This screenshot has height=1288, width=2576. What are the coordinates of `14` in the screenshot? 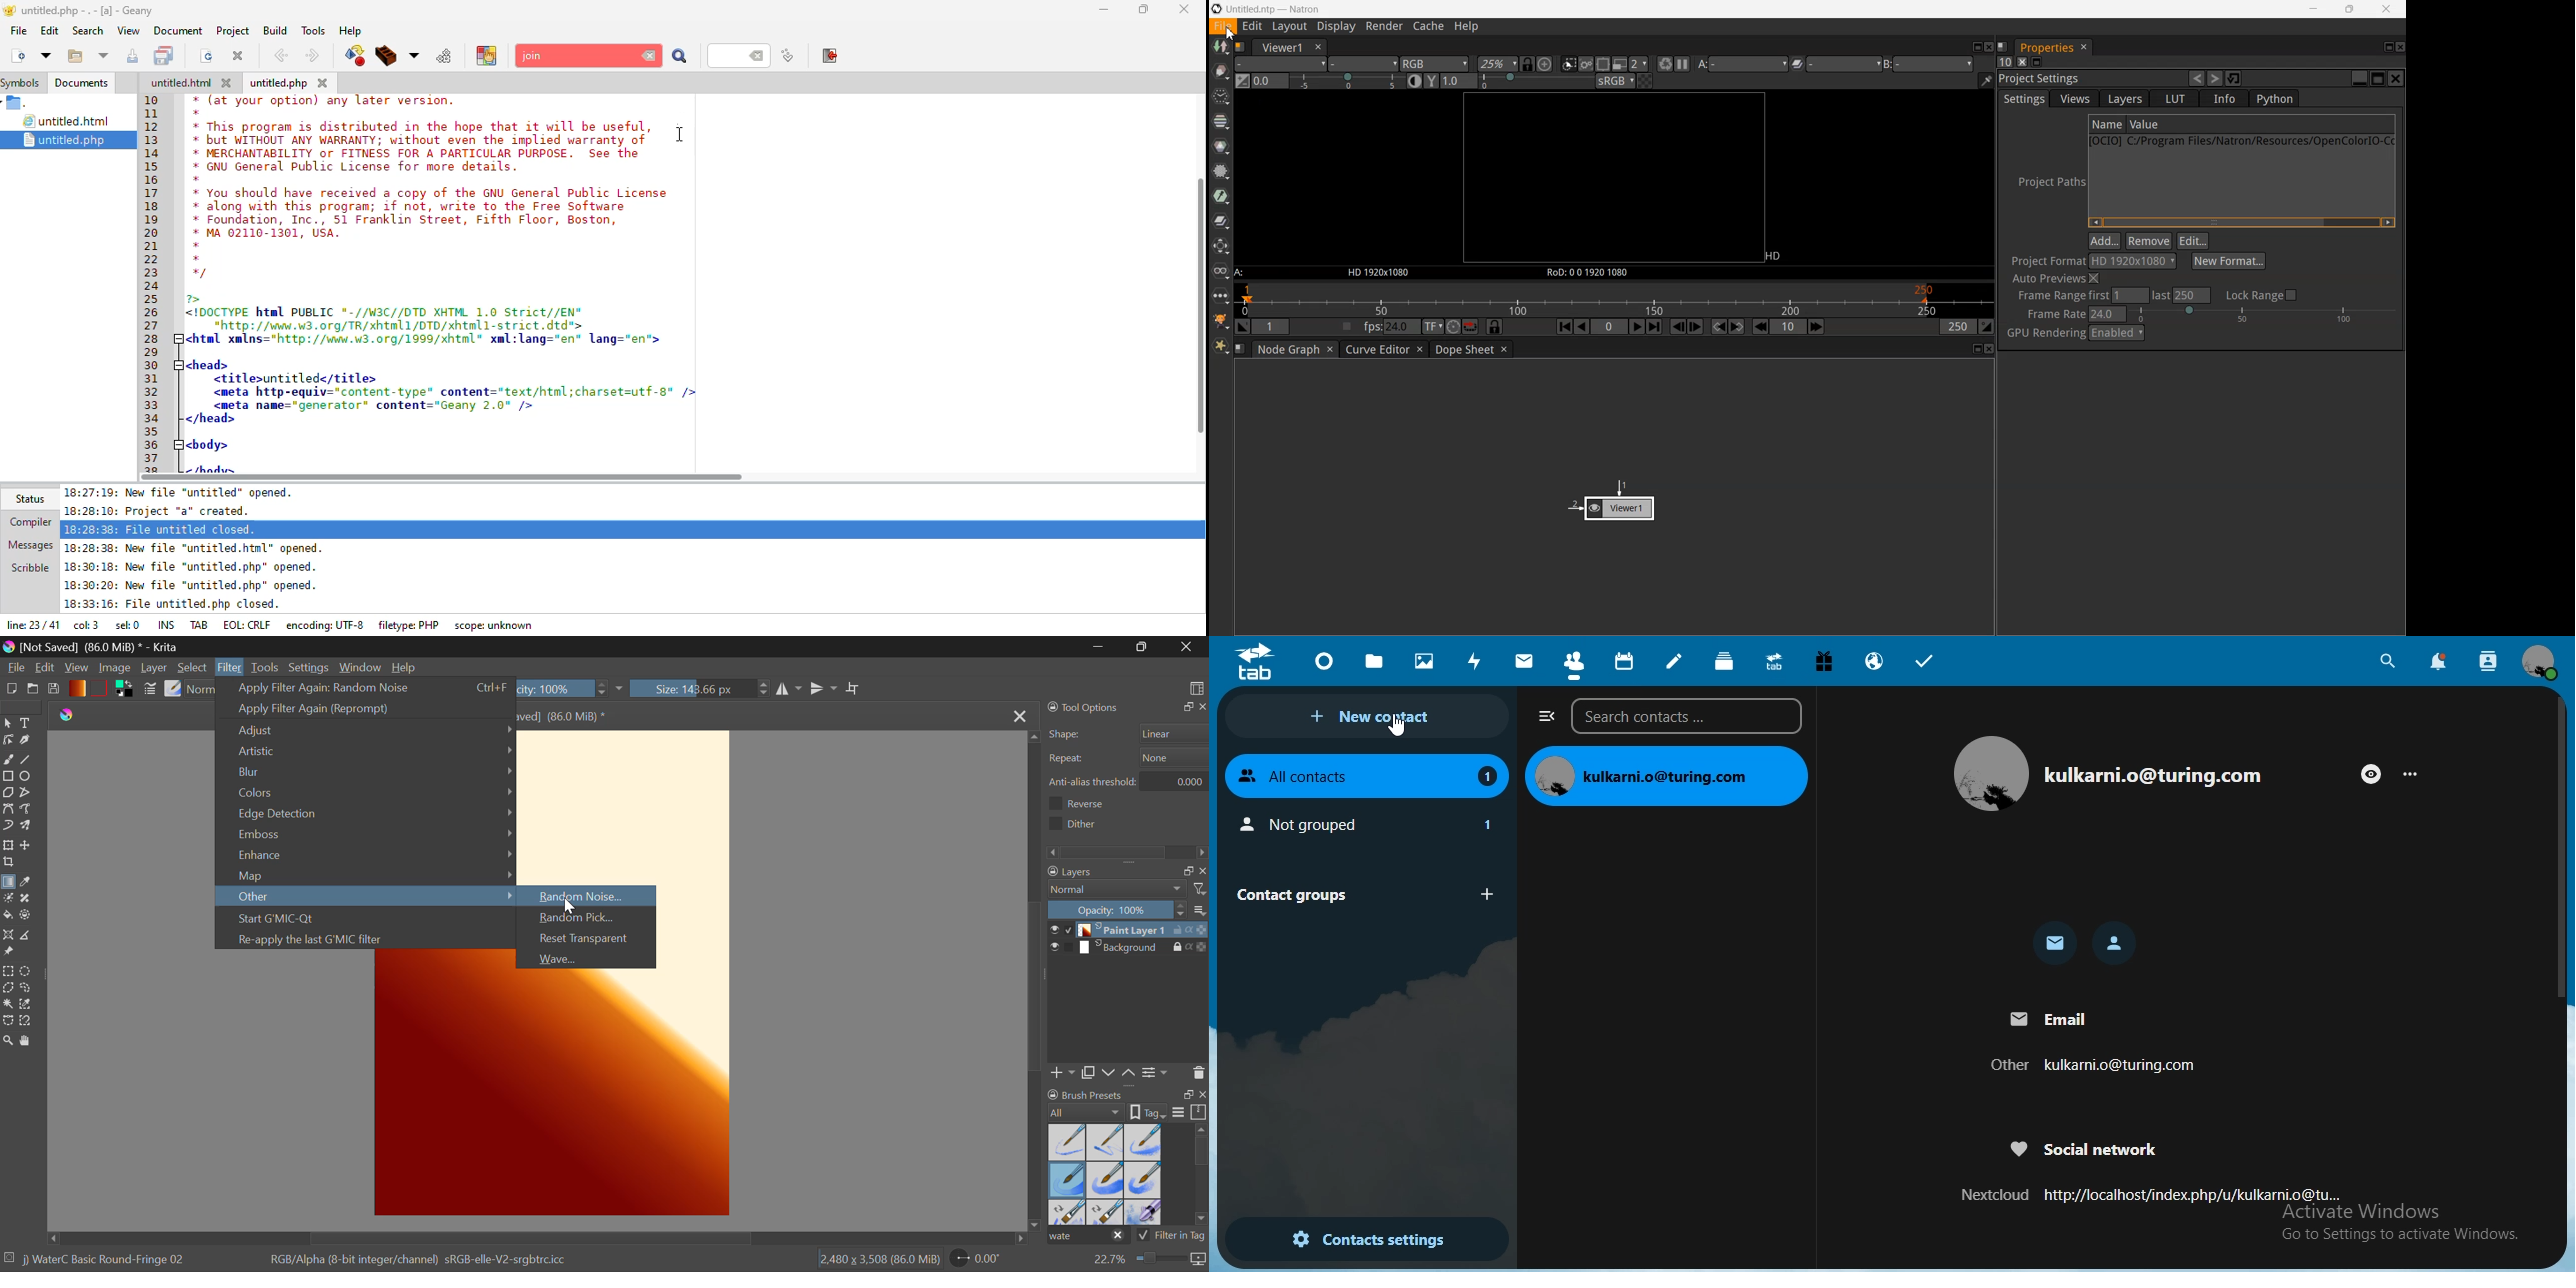 It's located at (154, 154).